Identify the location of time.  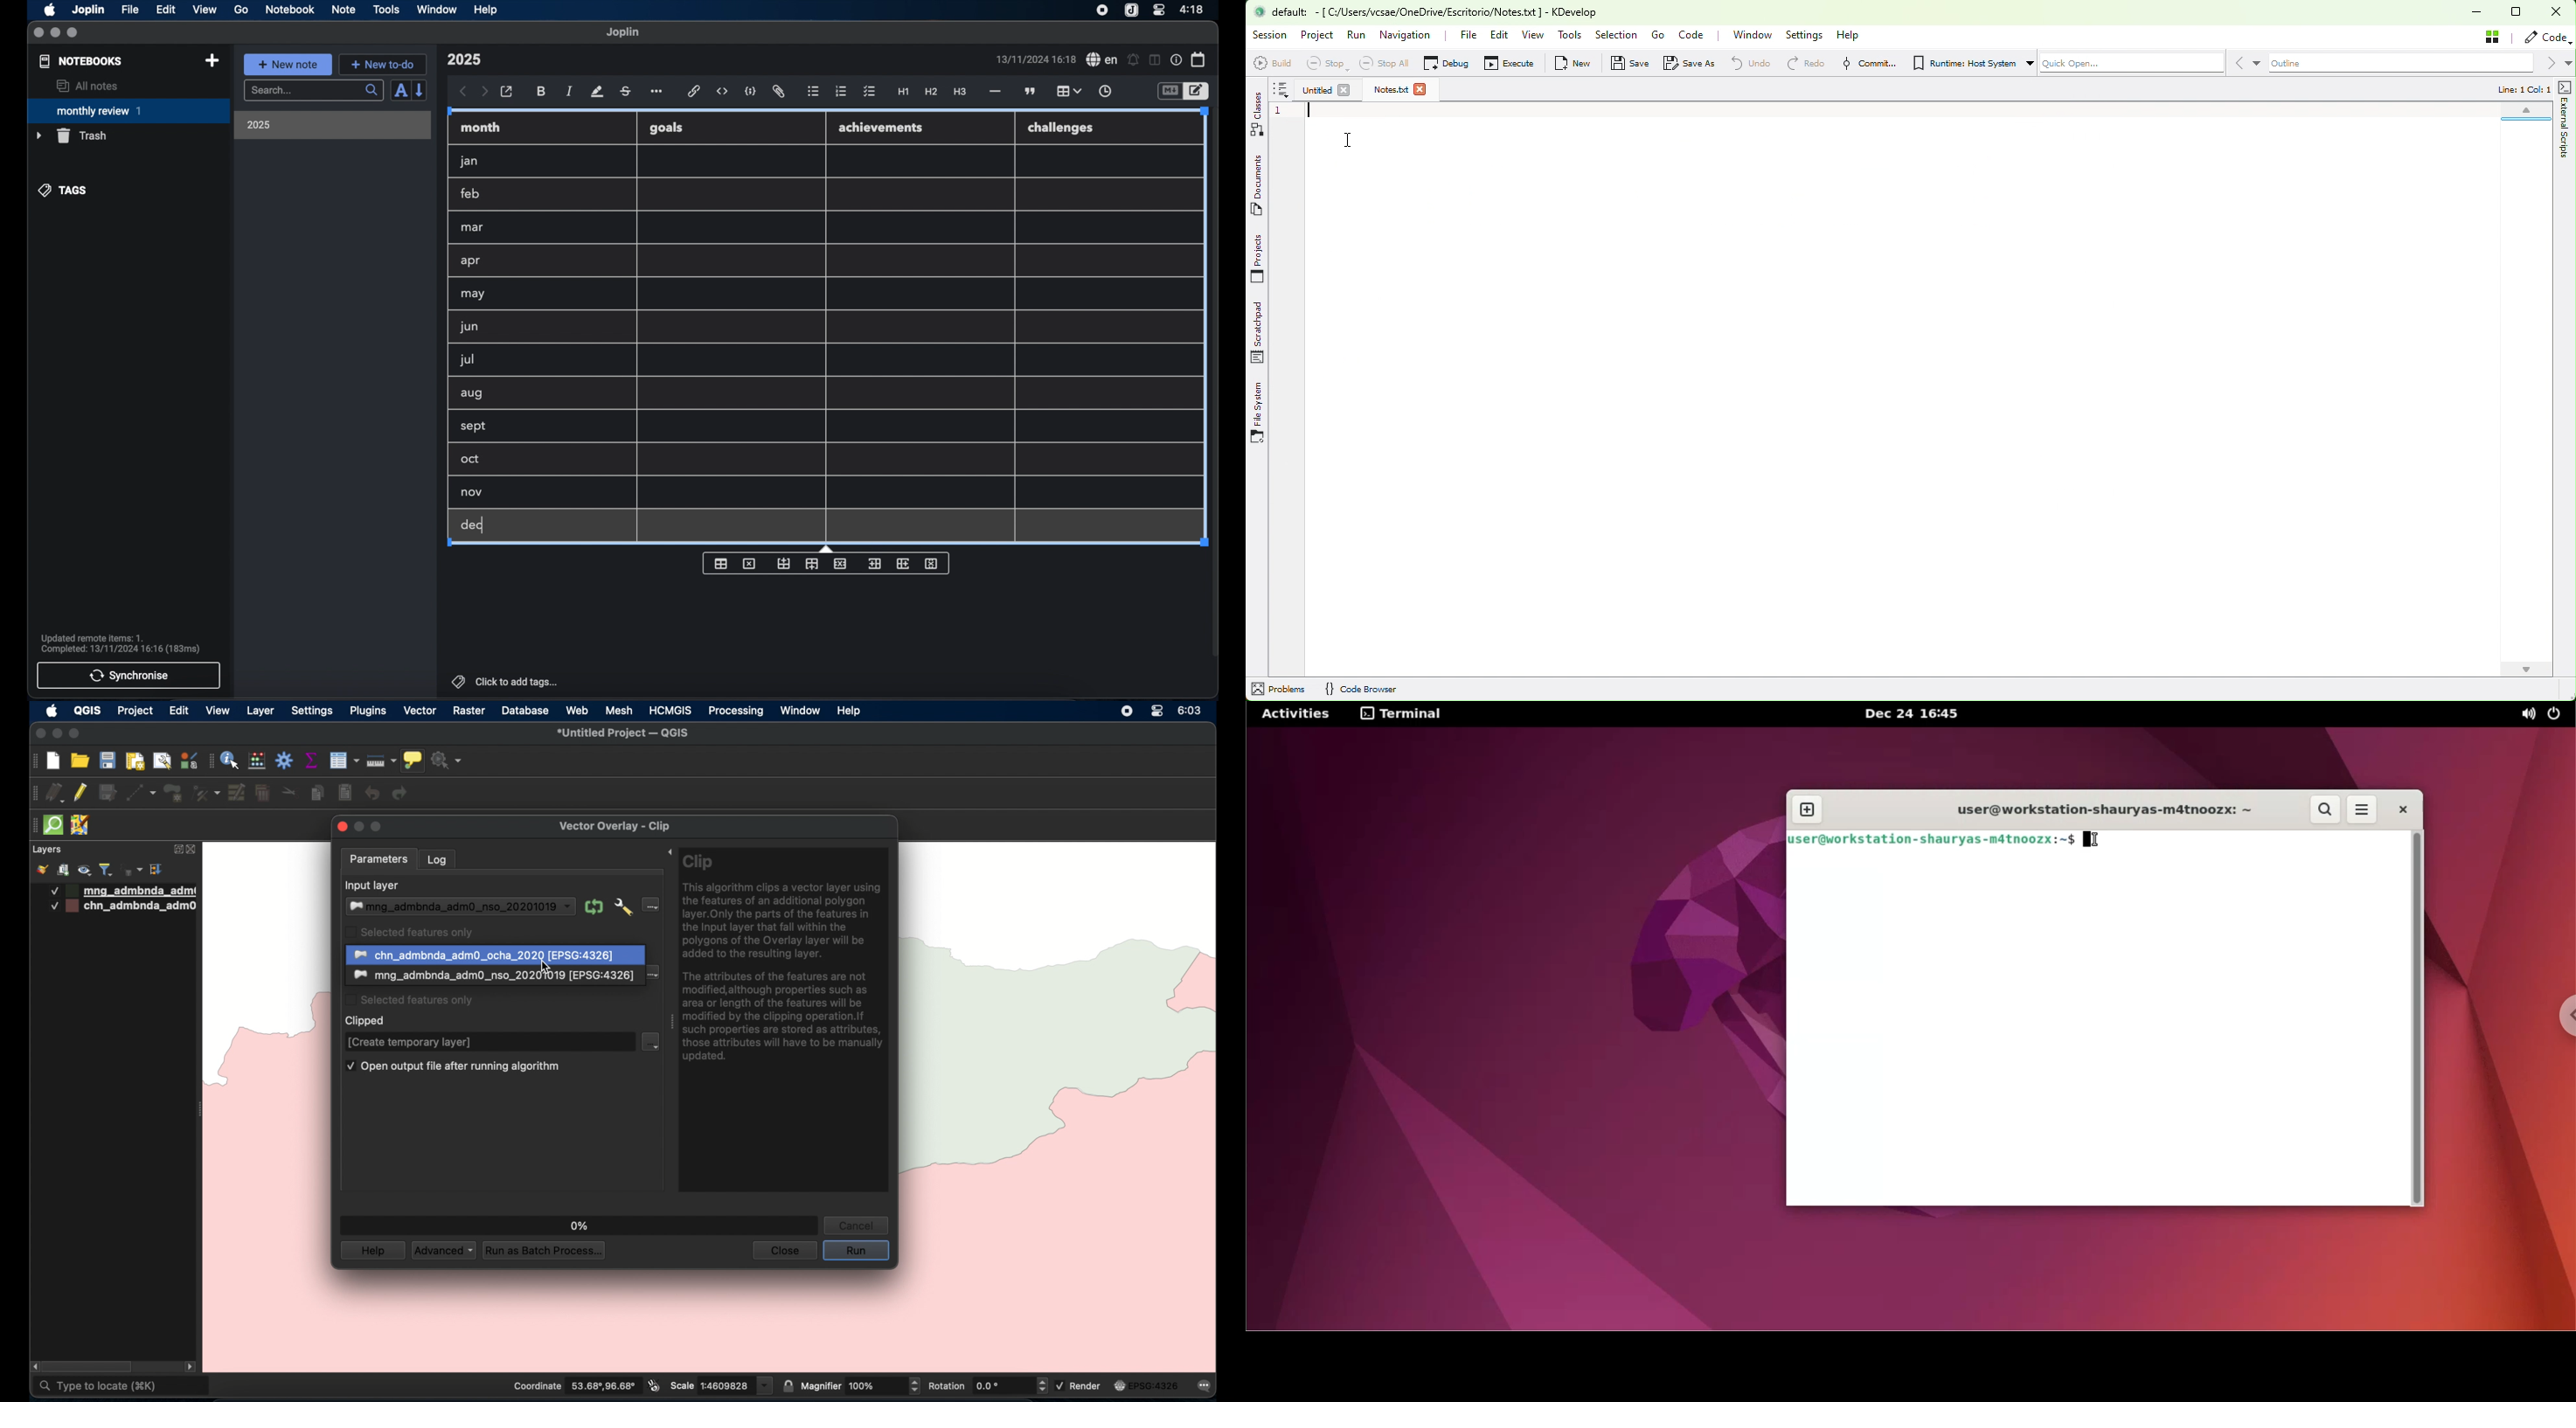
(1192, 711).